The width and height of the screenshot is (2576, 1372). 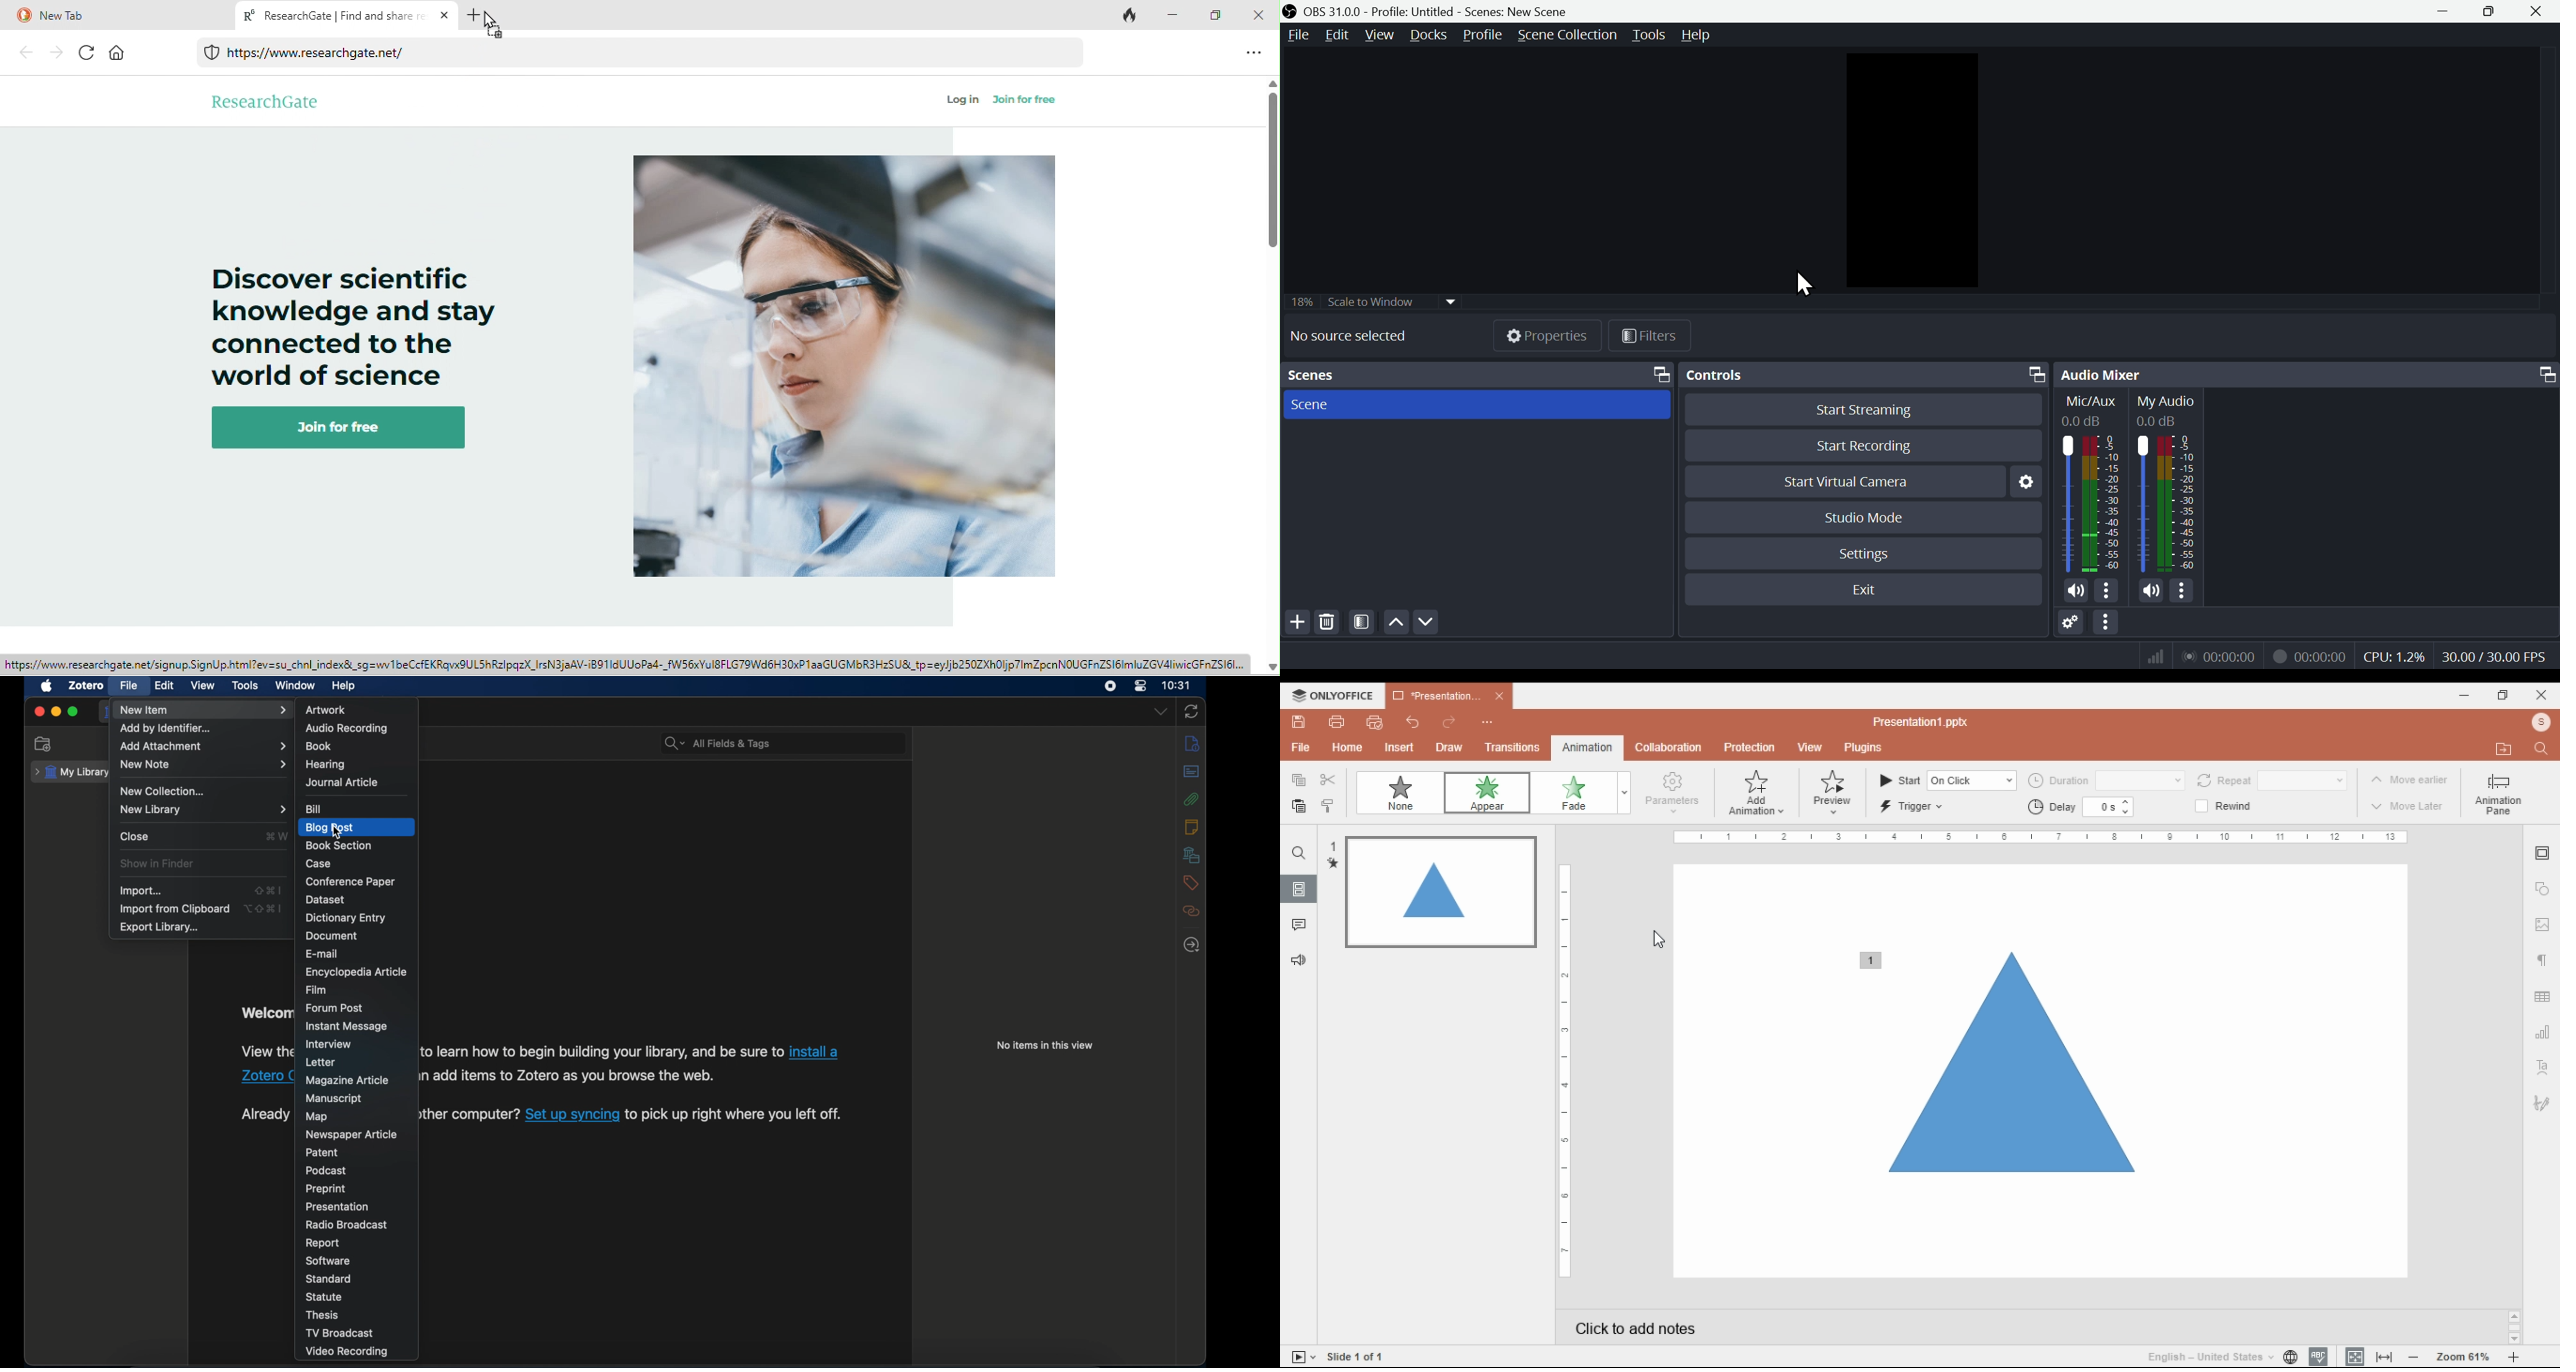 What do you see at coordinates (203, 747) in the screenshot?
I see `add attachments` at bounding box center [203, 747].